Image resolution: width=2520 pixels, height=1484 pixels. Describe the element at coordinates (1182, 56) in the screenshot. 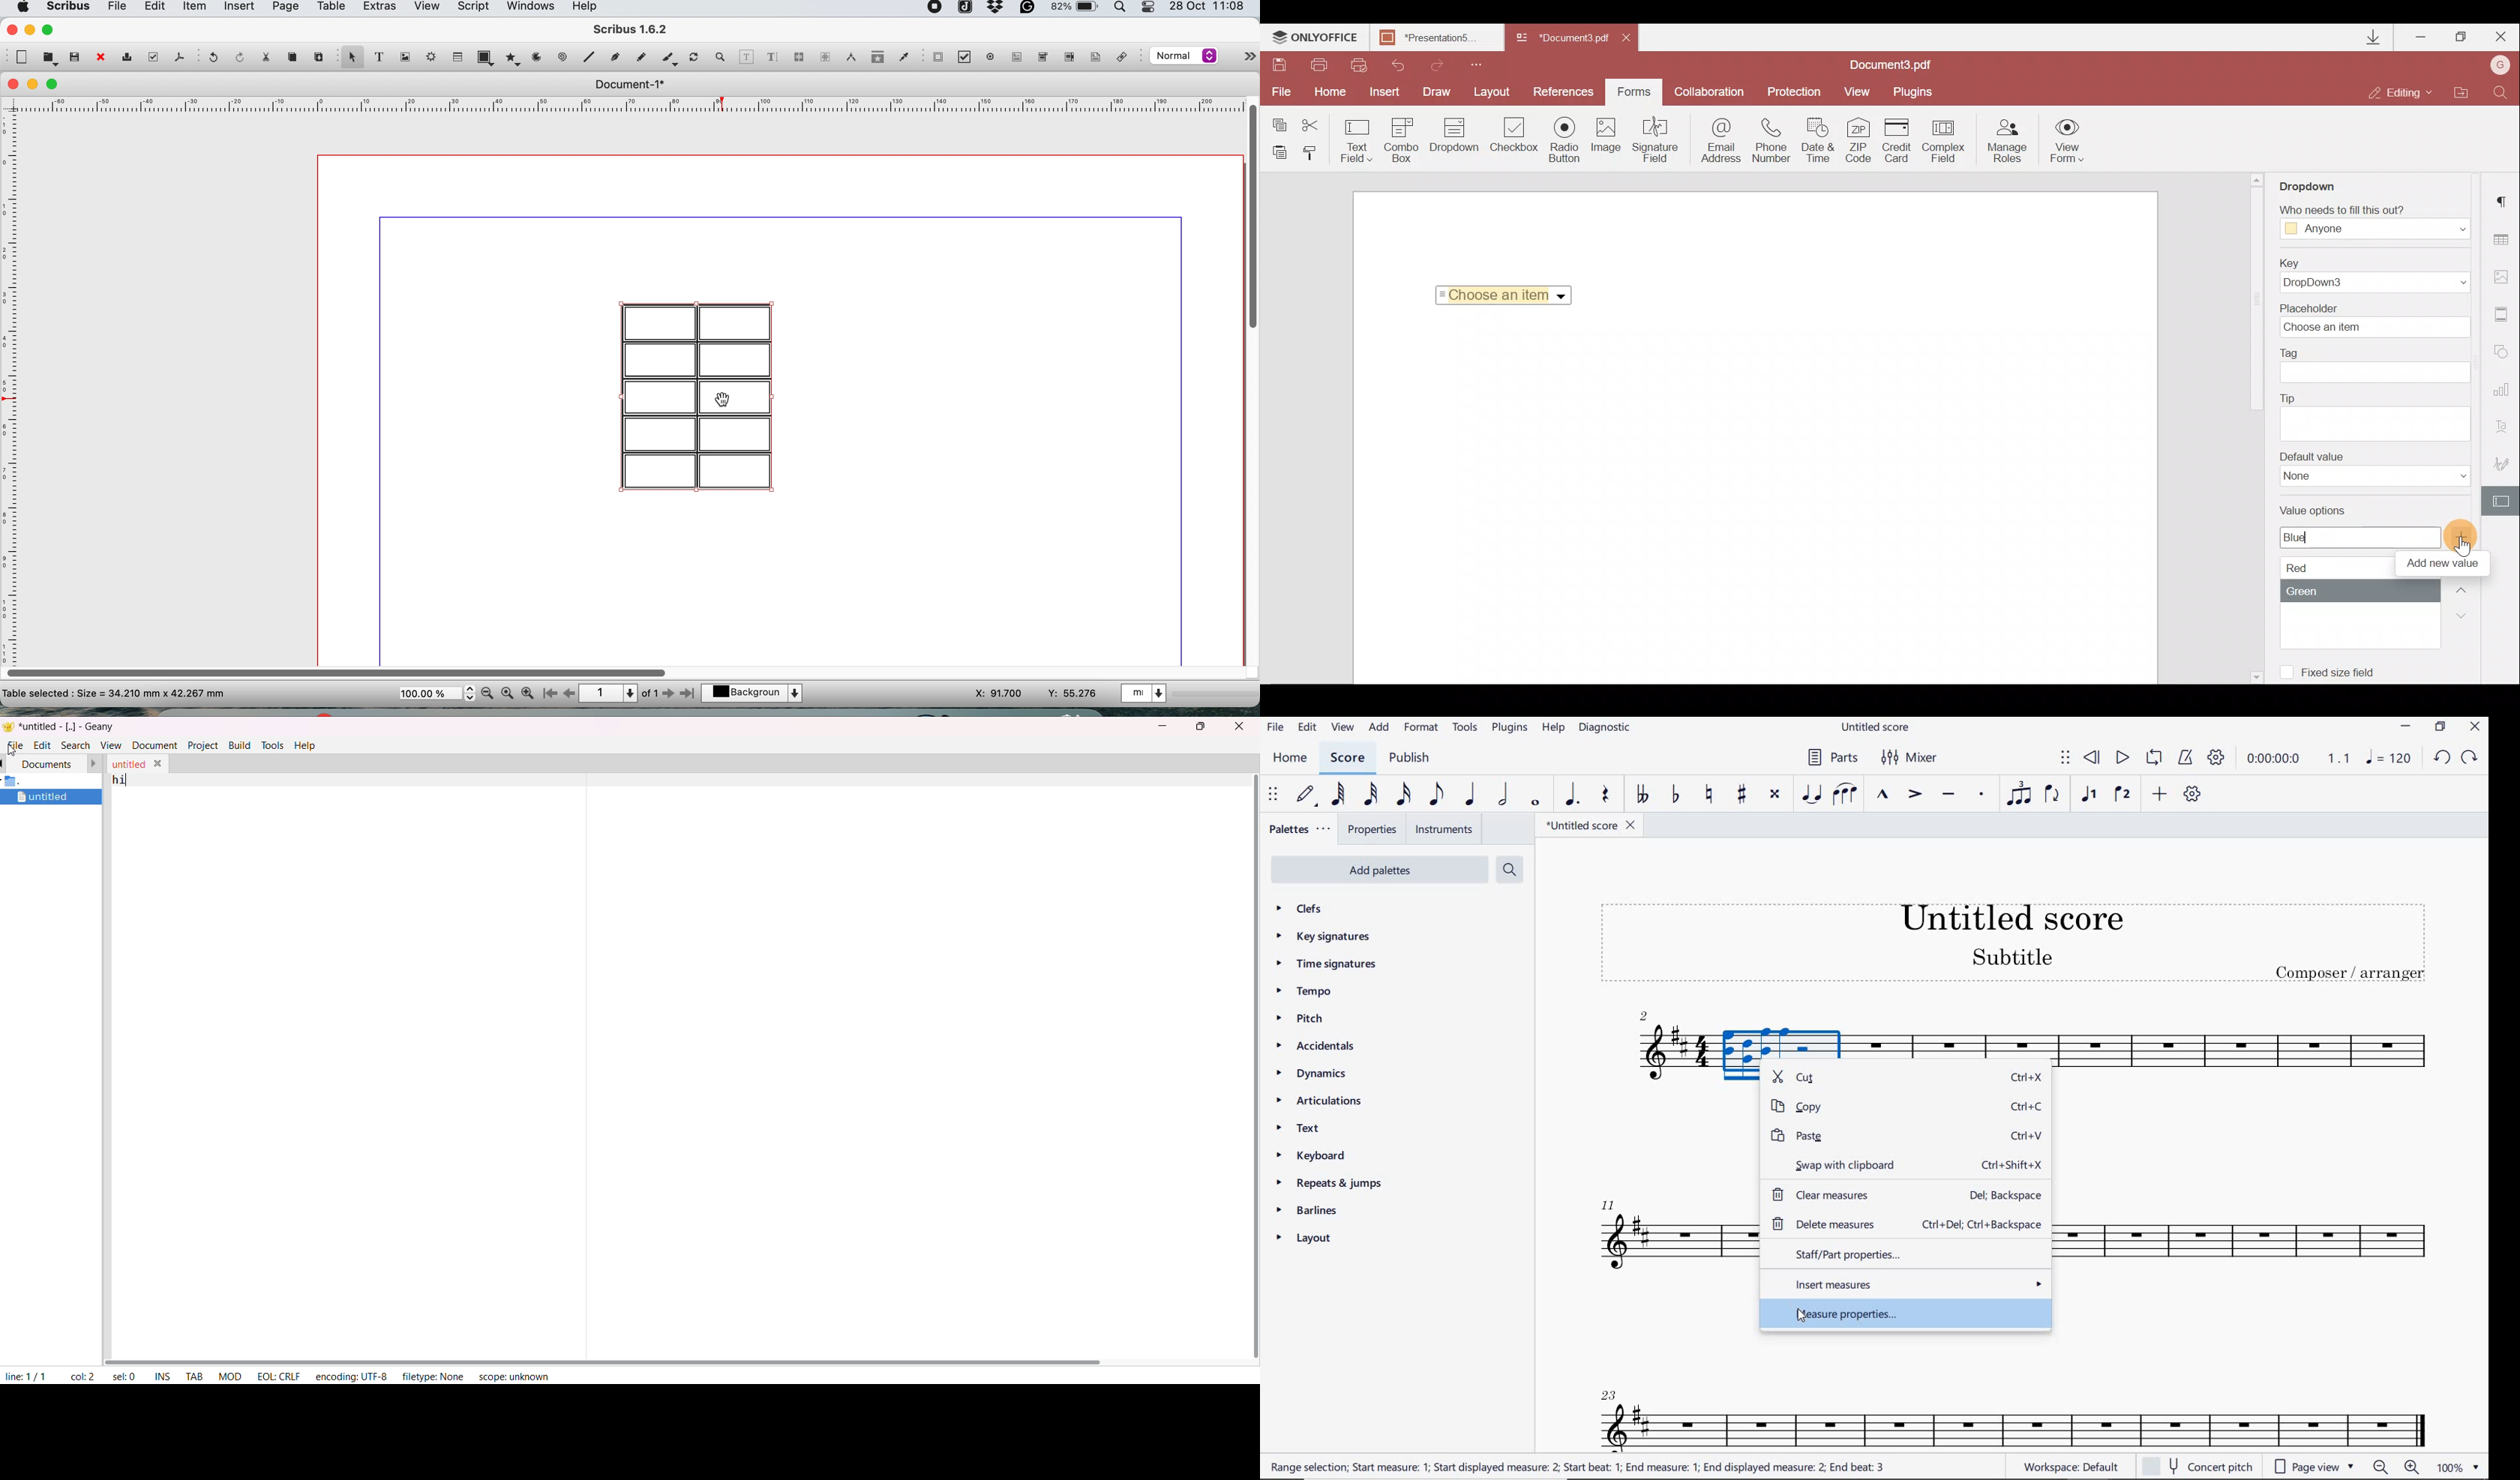

I see `select the image preview quality` at that location.